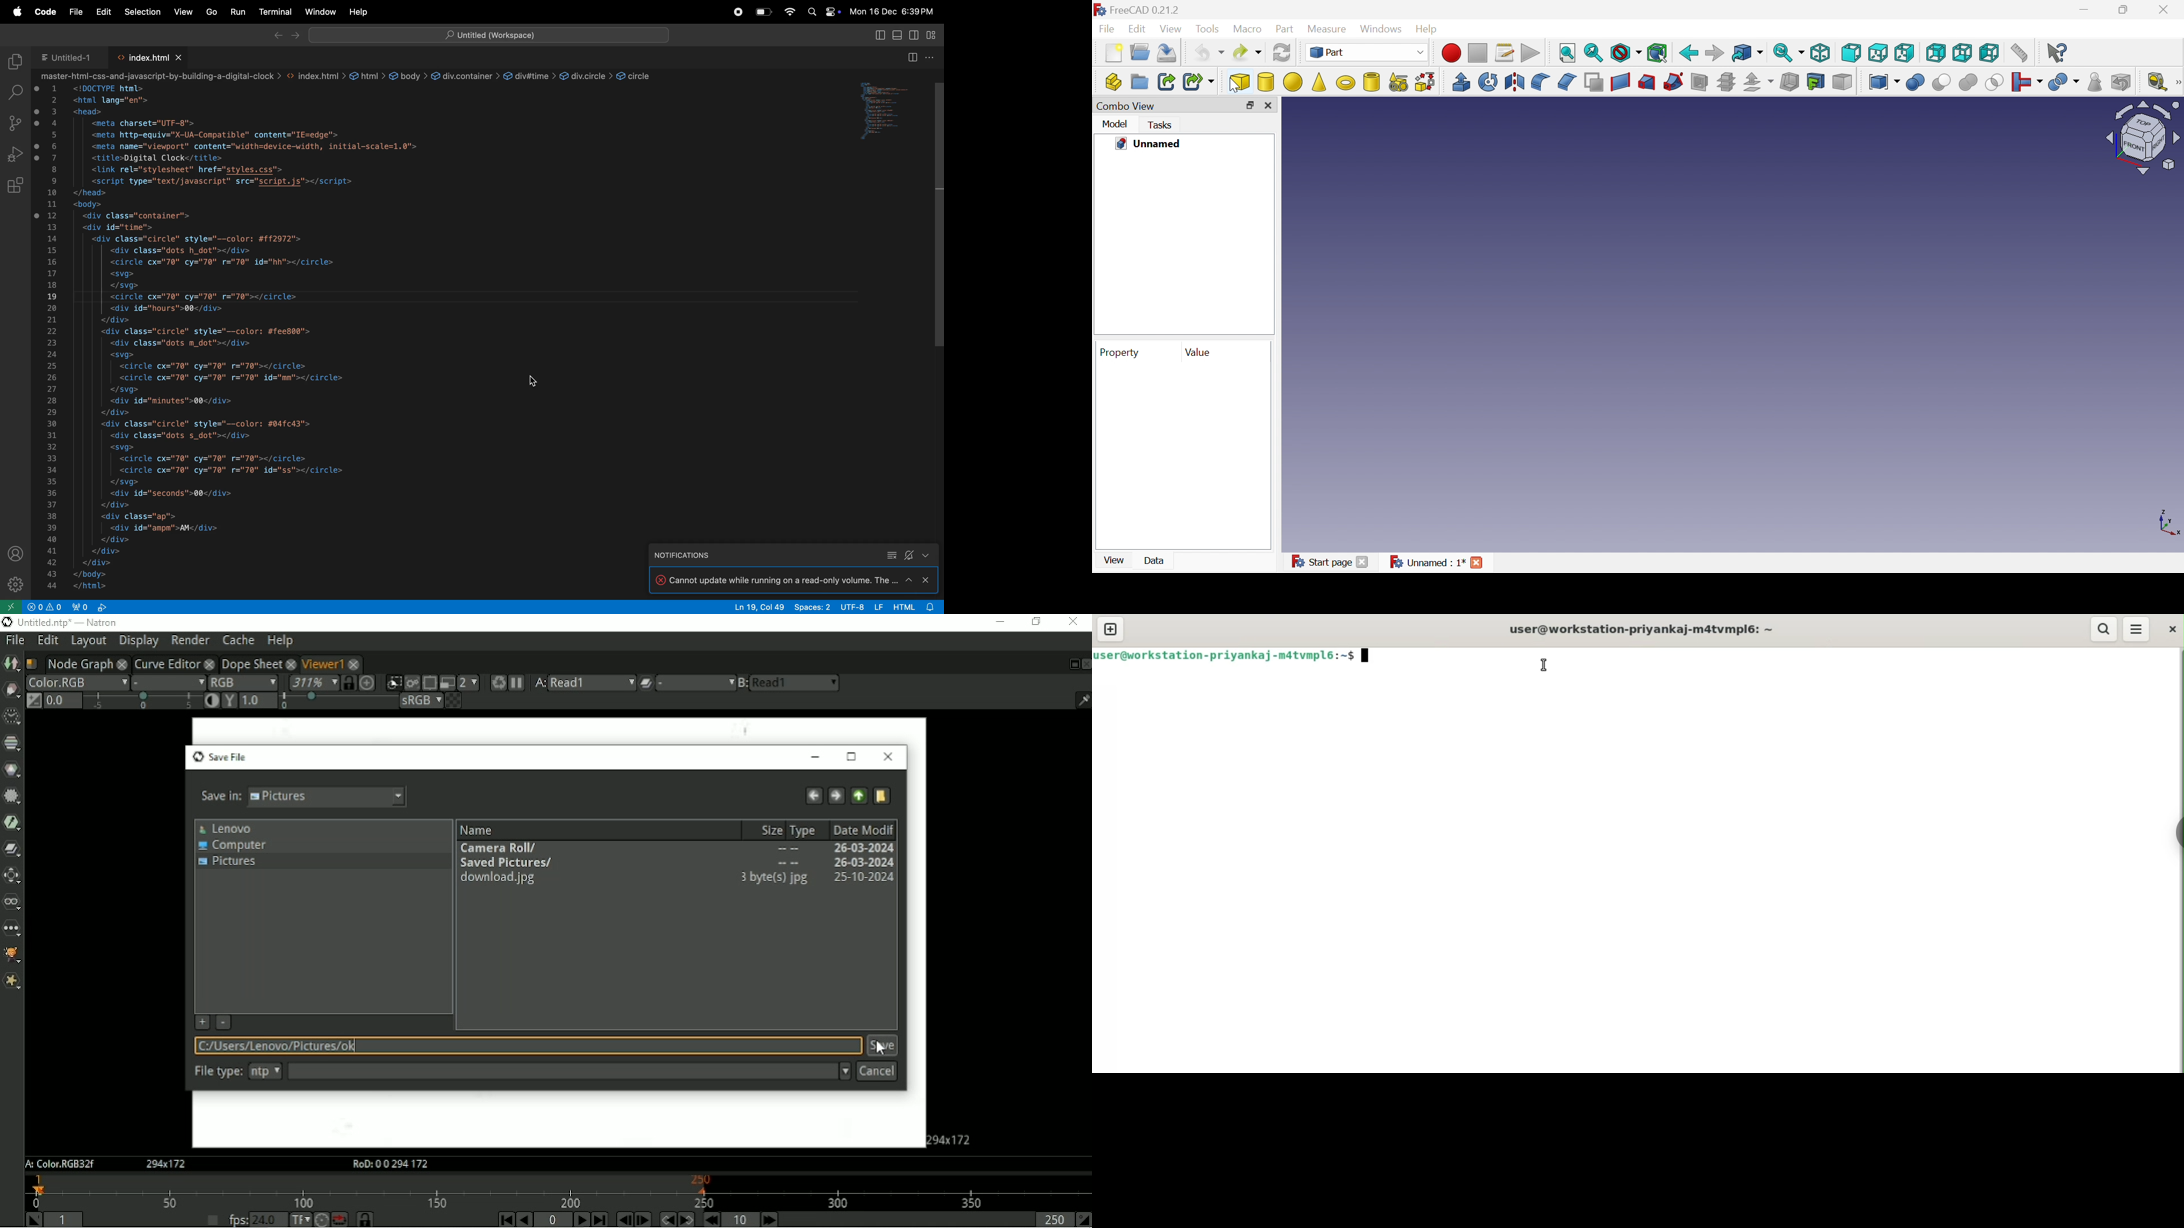 The width and height of the screenshot is (2184, 1232). Describe the element at coordinates (764, 12) in the screenshot. I see `battery` at that location.